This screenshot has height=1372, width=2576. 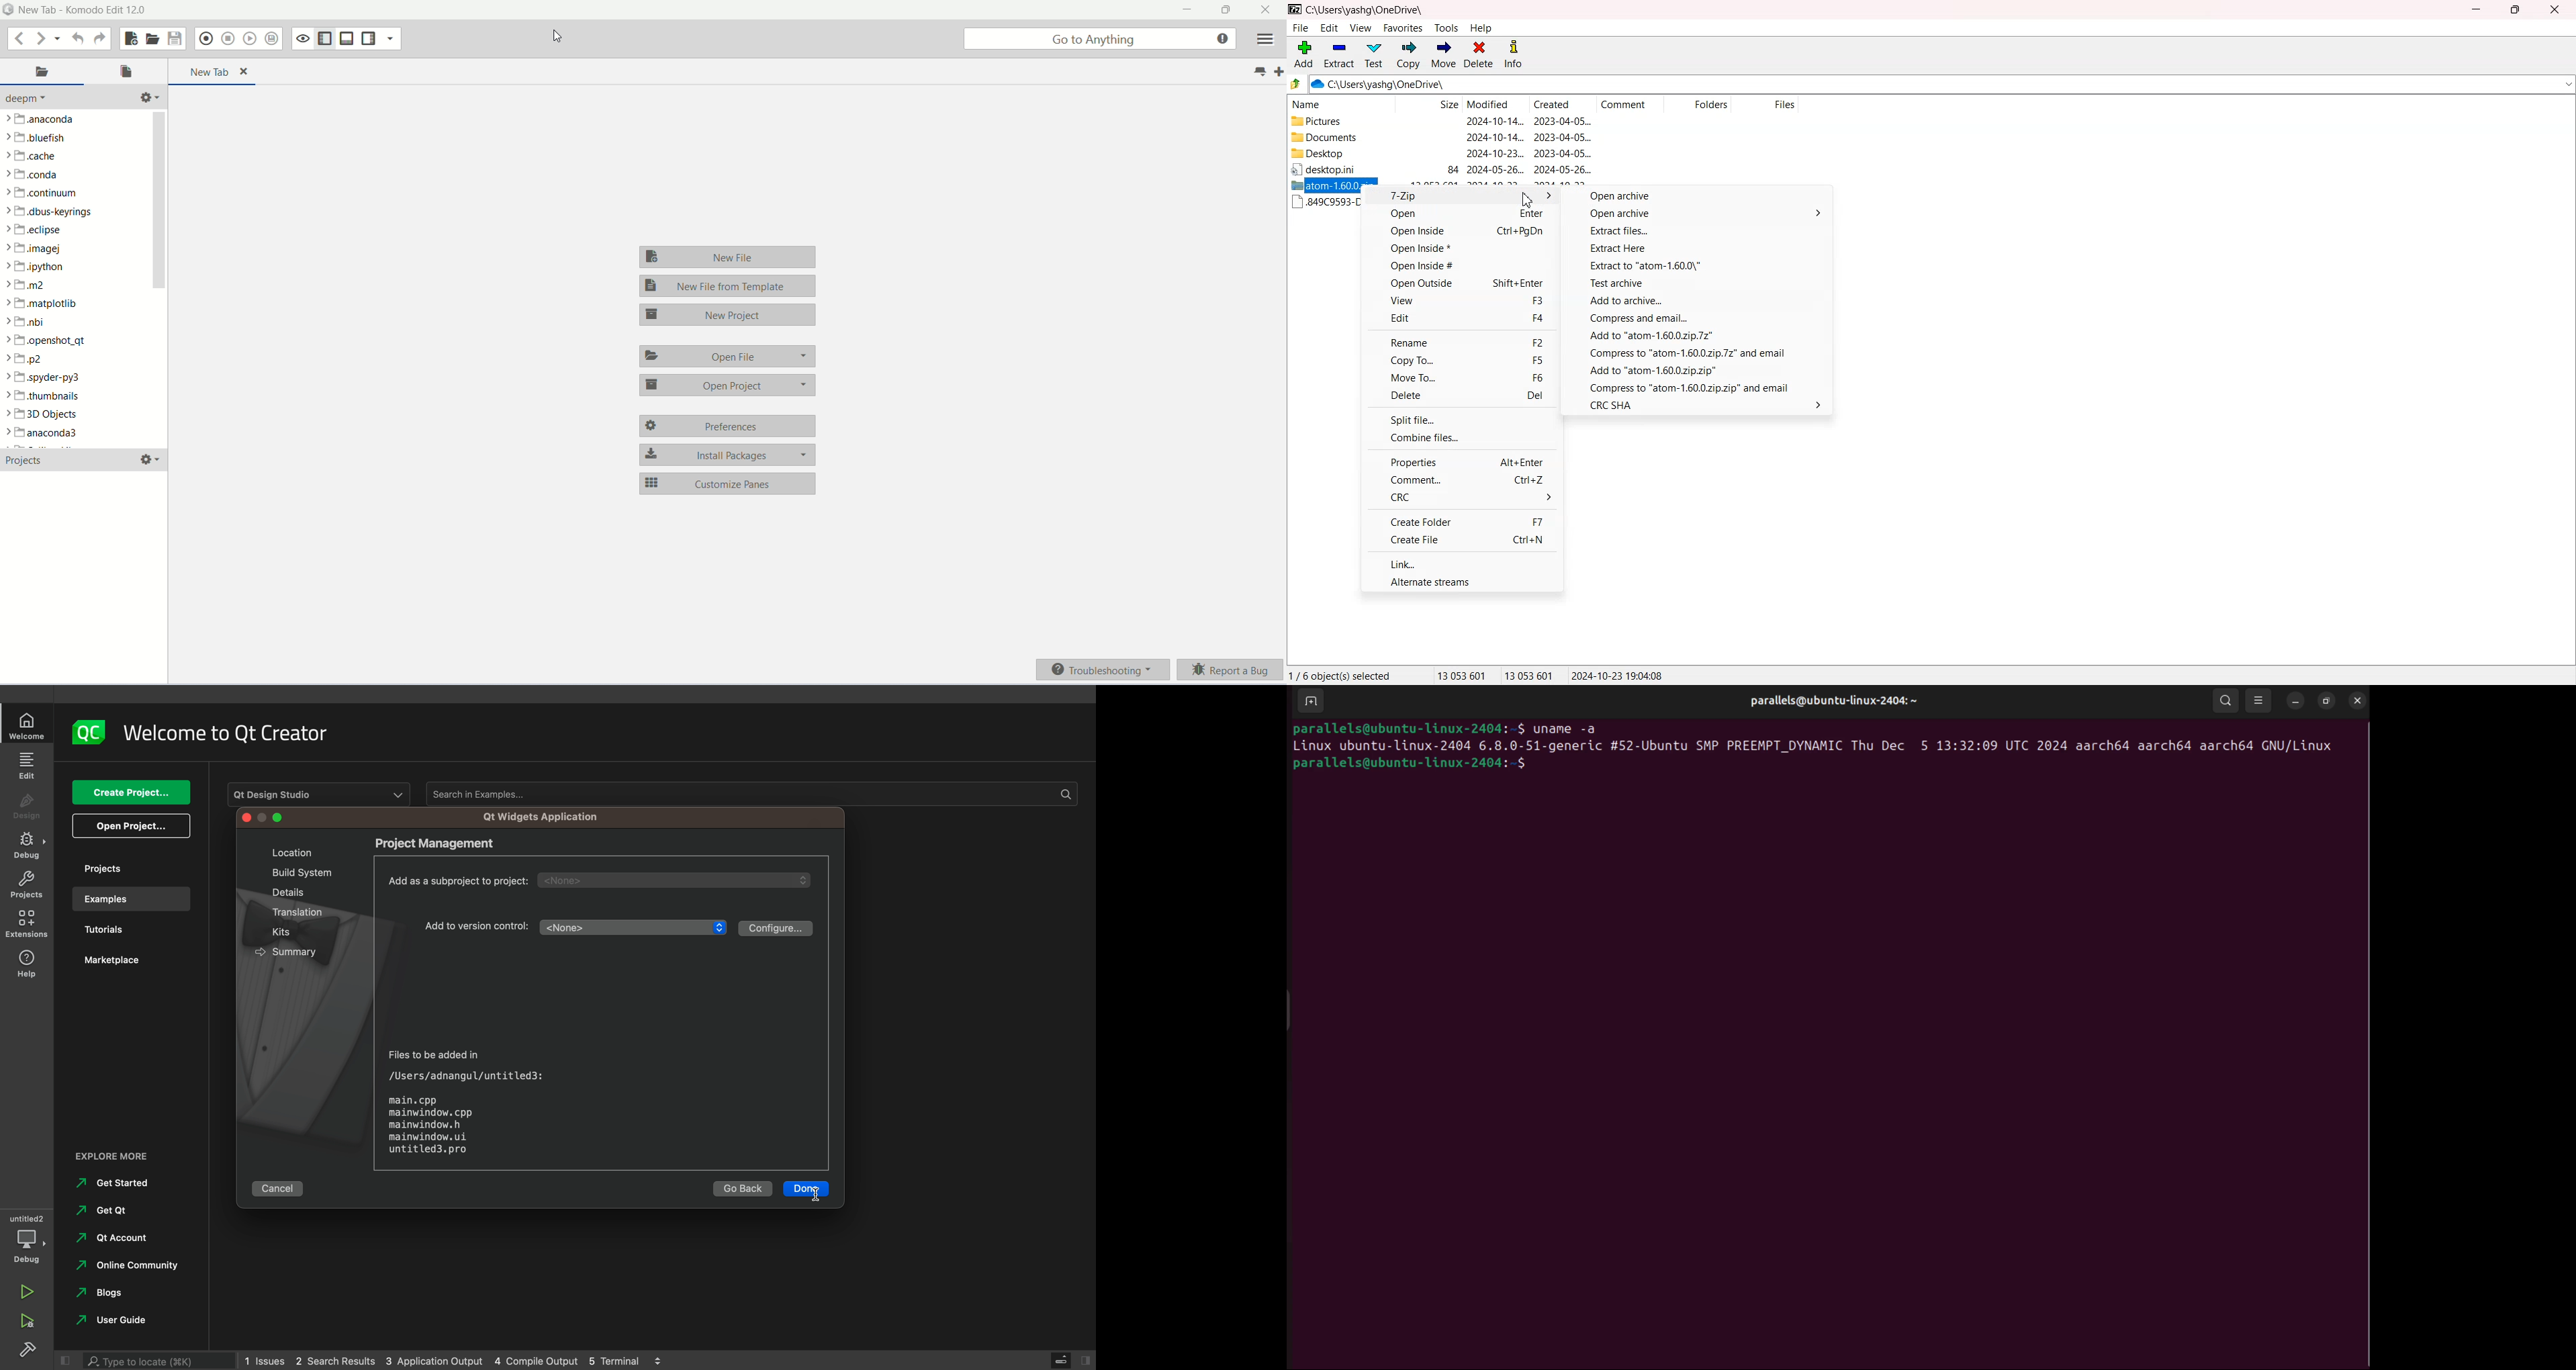 What do you see at coordinates (2226, 701) in the screenshot?
I see `search` at bounding box center [2226, 701].